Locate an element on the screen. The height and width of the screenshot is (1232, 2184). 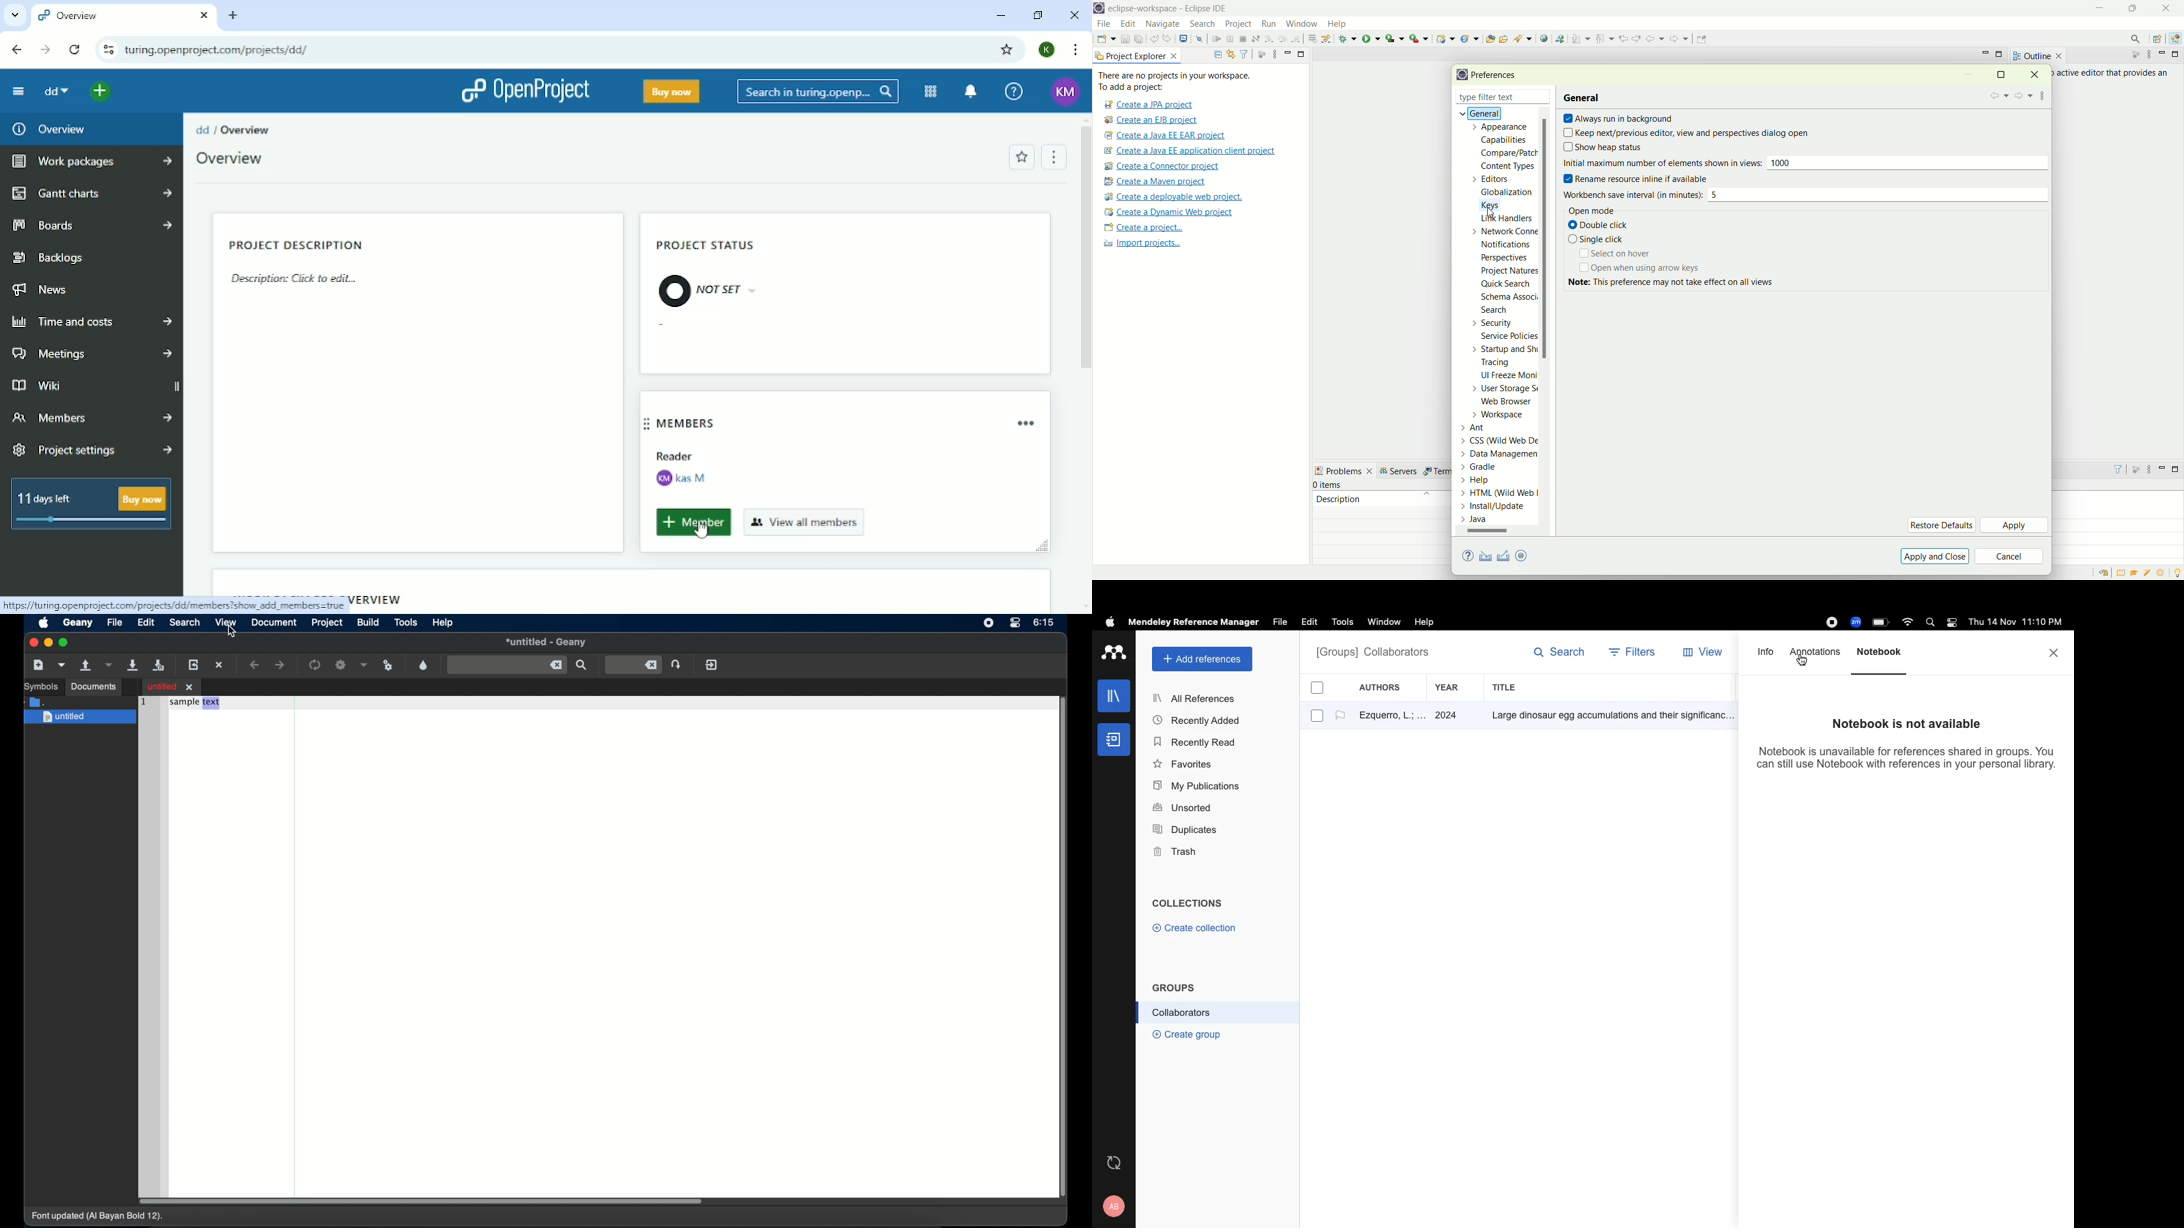
Recently Read is located at coordinates (1196, 742).